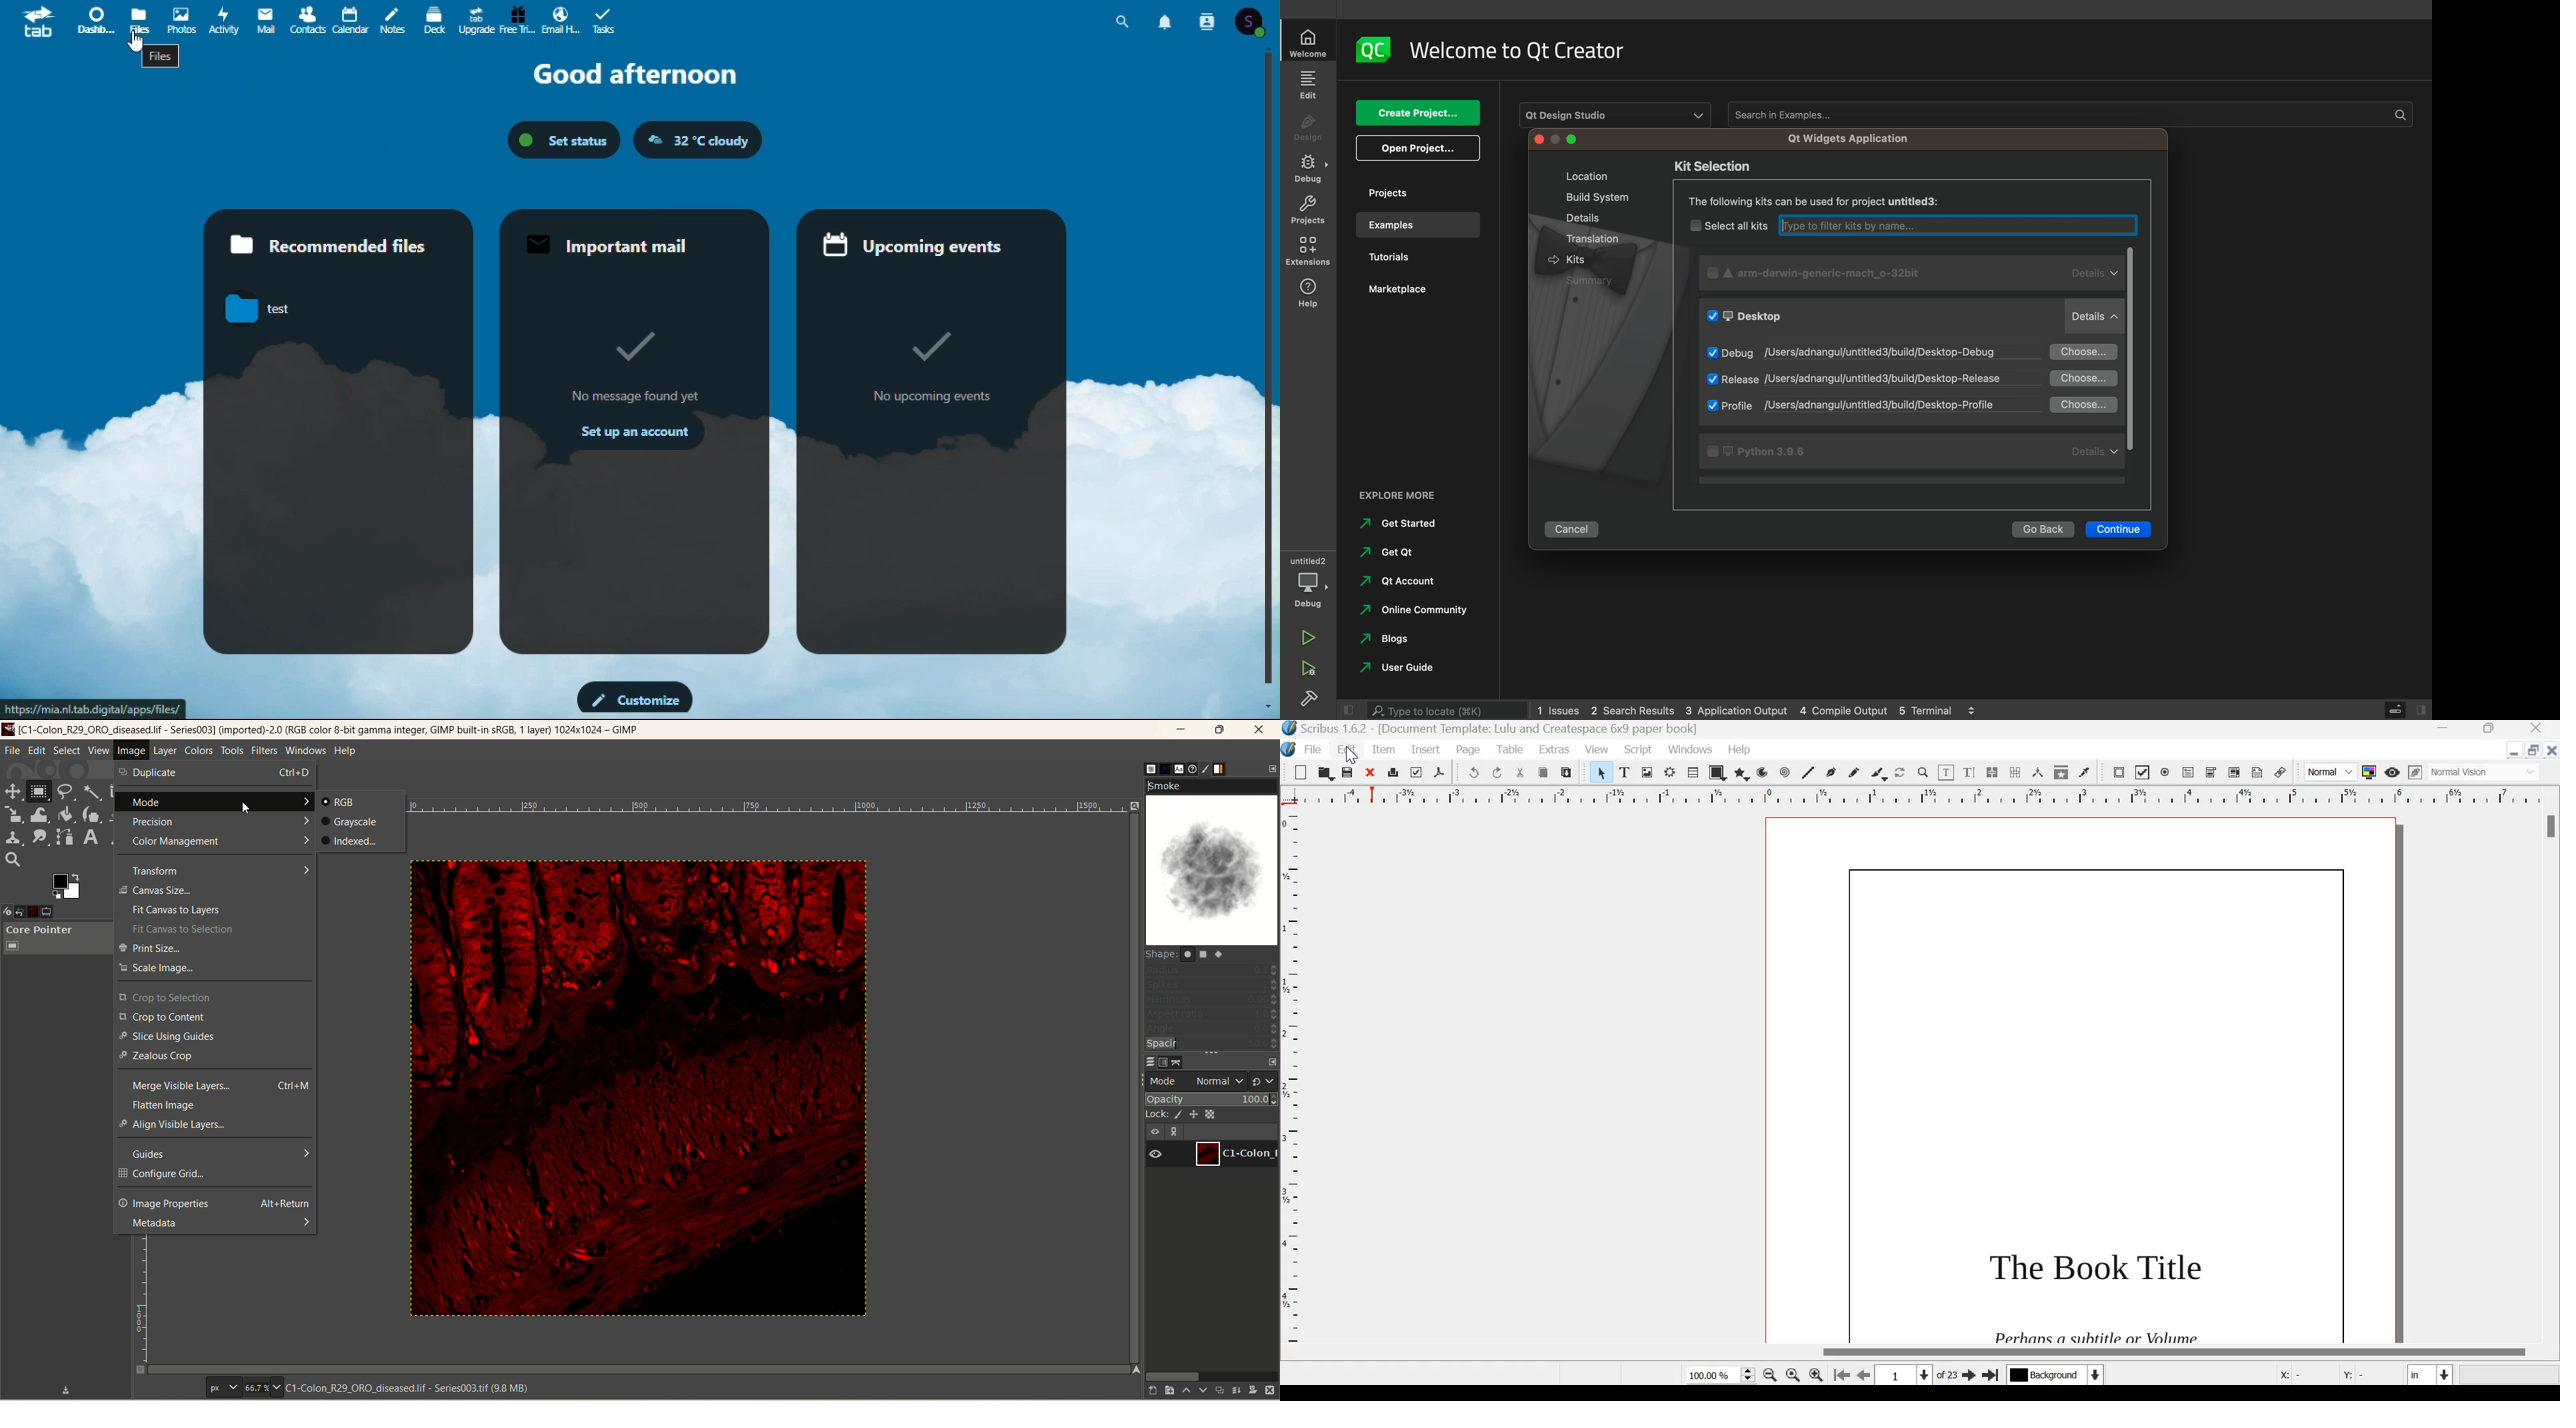 This screenshot has width=2576, height=1428. Describe the element at coordinates (2211, 773) in the screenshot. I see `PDF combo box` at that location.